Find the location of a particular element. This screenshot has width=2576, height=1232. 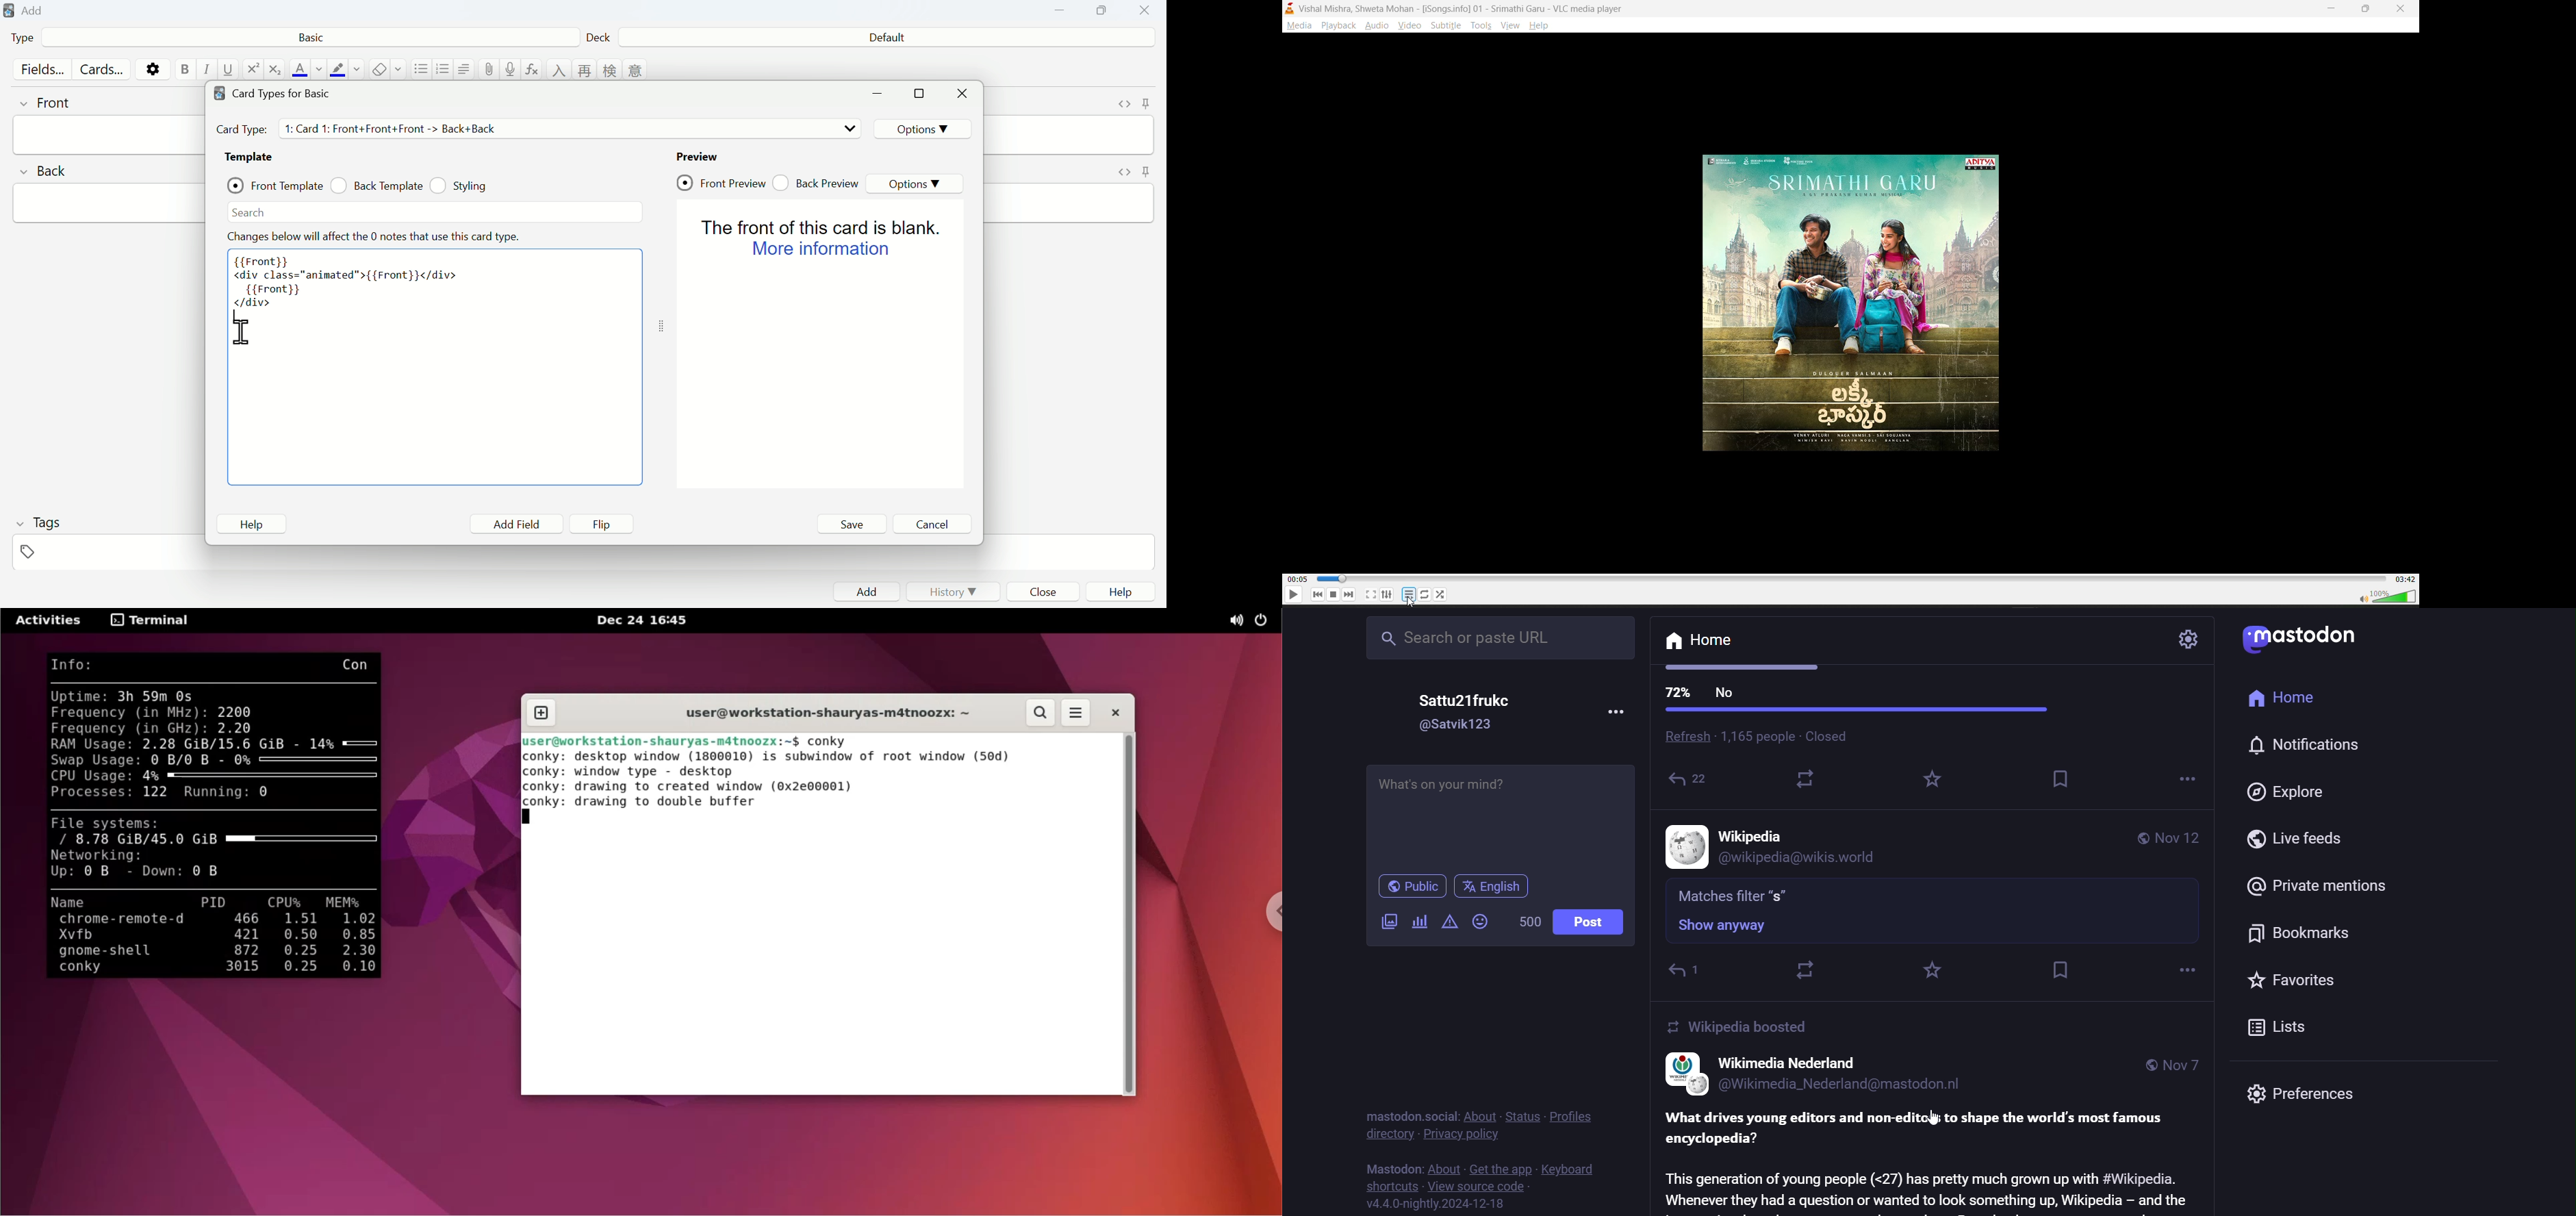

minimize is located at coordinates (881, 97).